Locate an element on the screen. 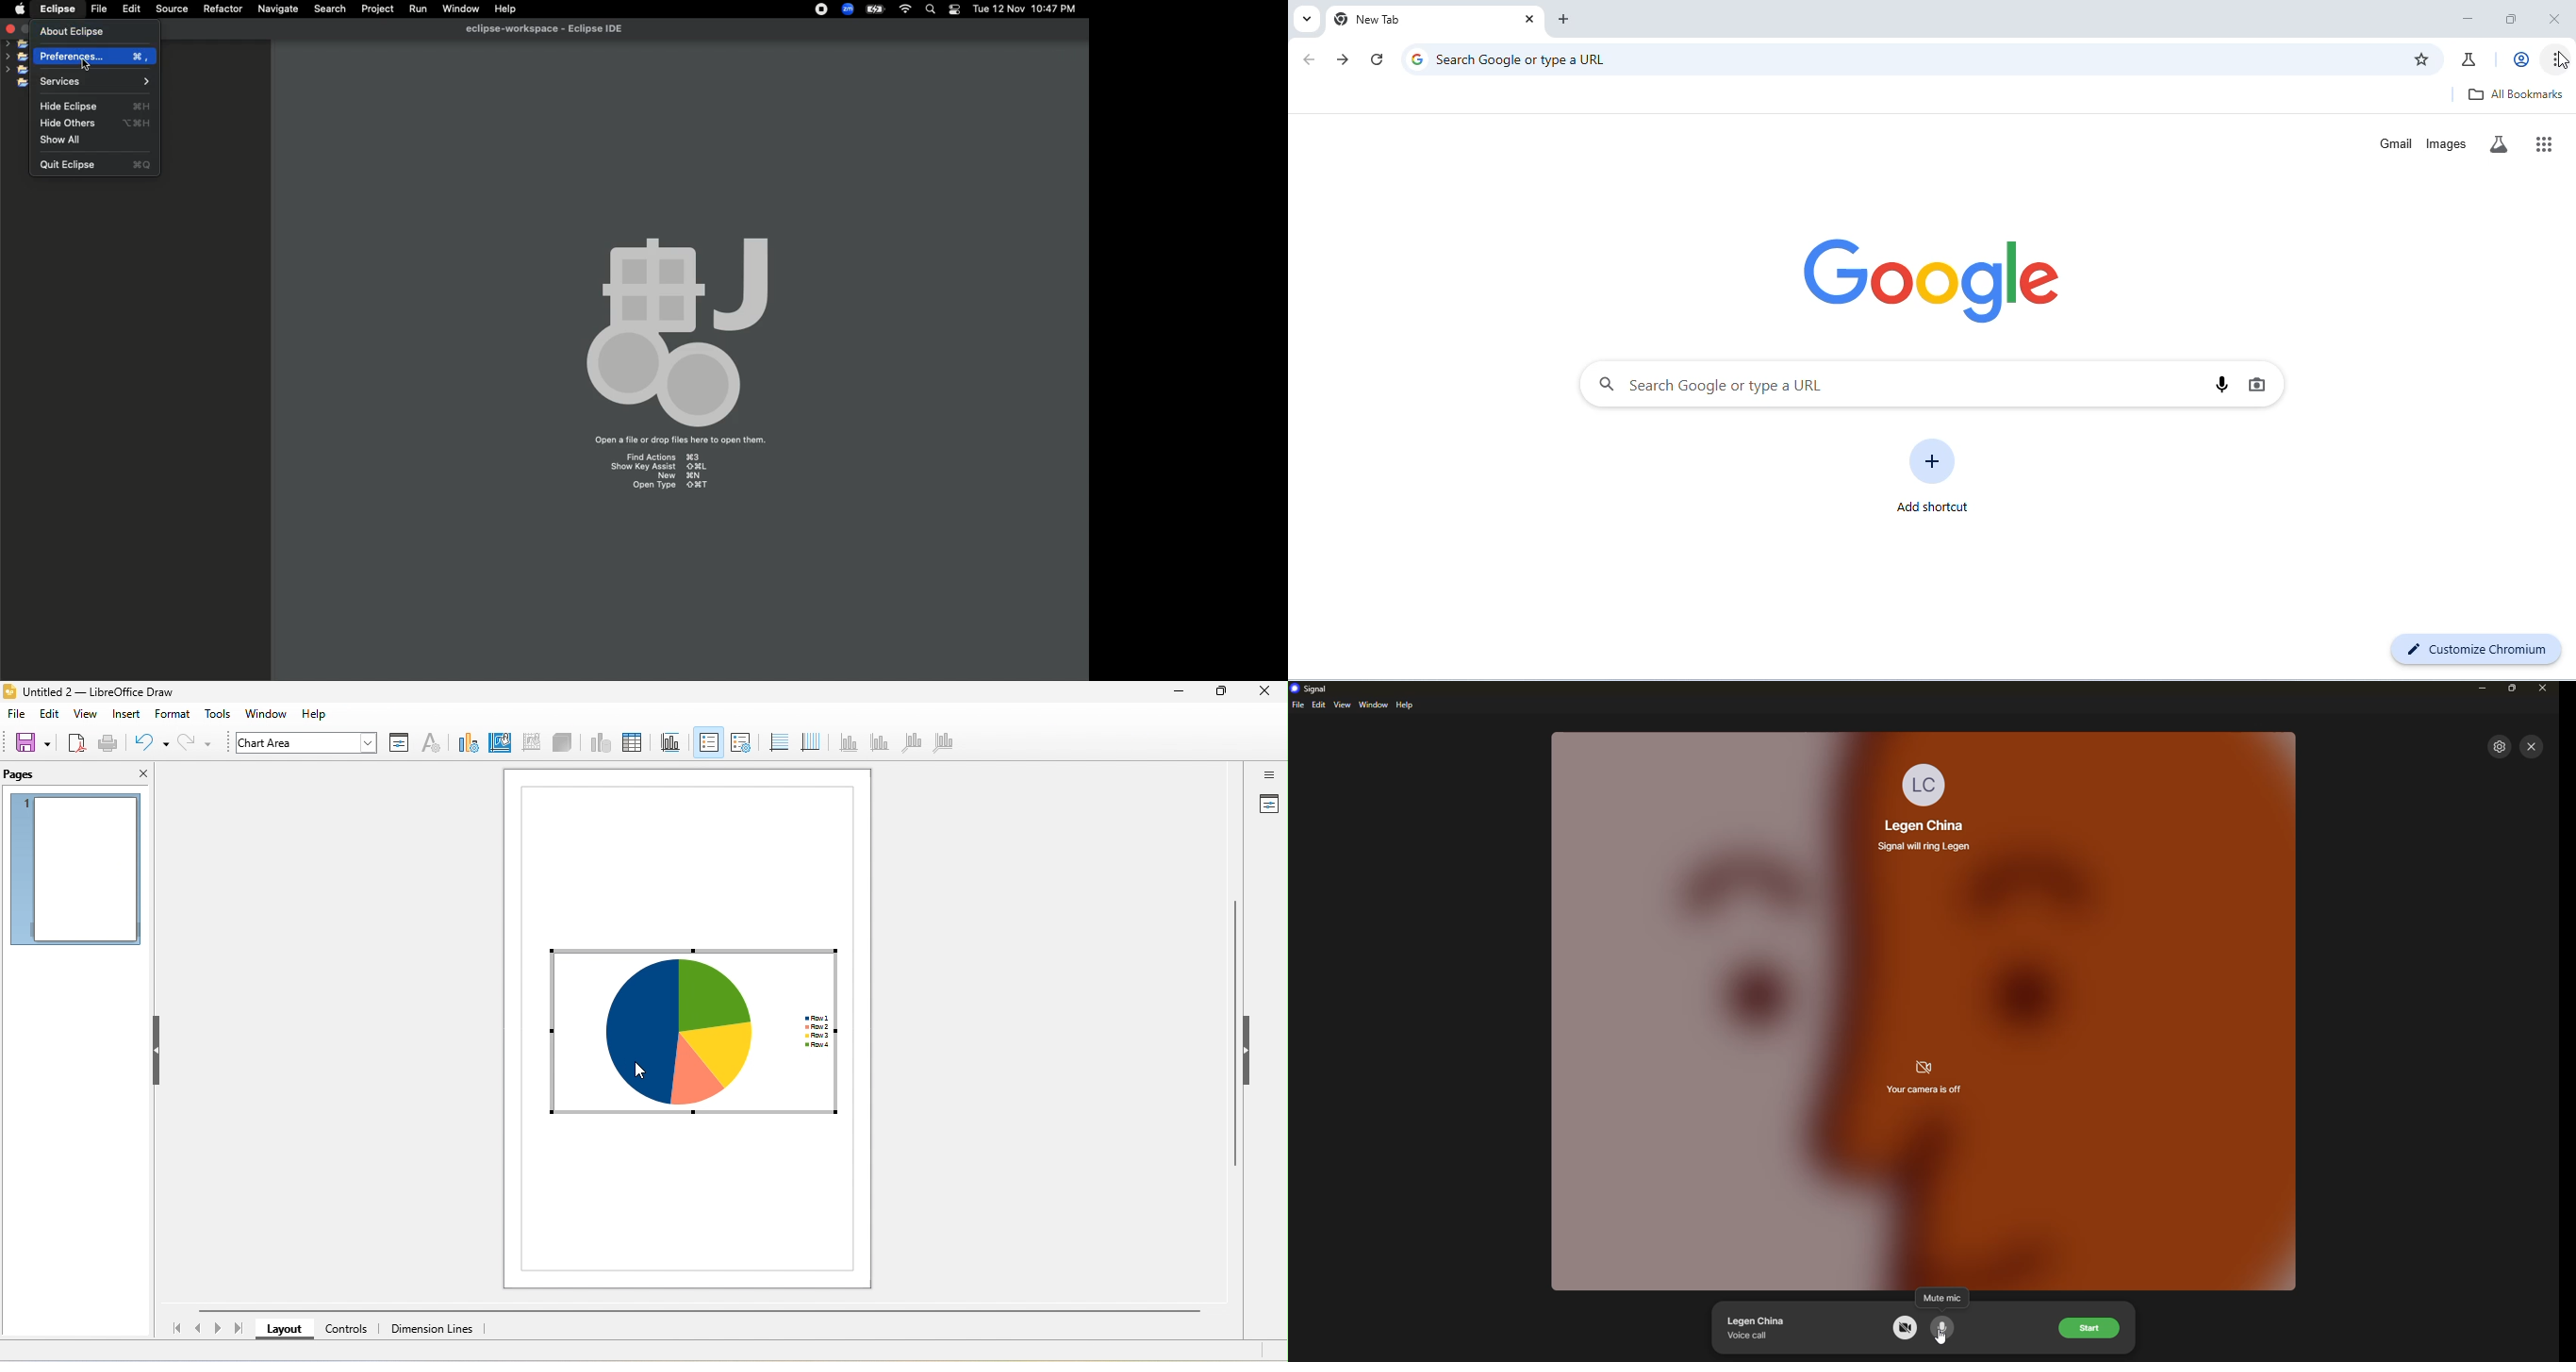 The width and height of the screenshot is (2576, 1372). view is located at coordinates (86, 715).